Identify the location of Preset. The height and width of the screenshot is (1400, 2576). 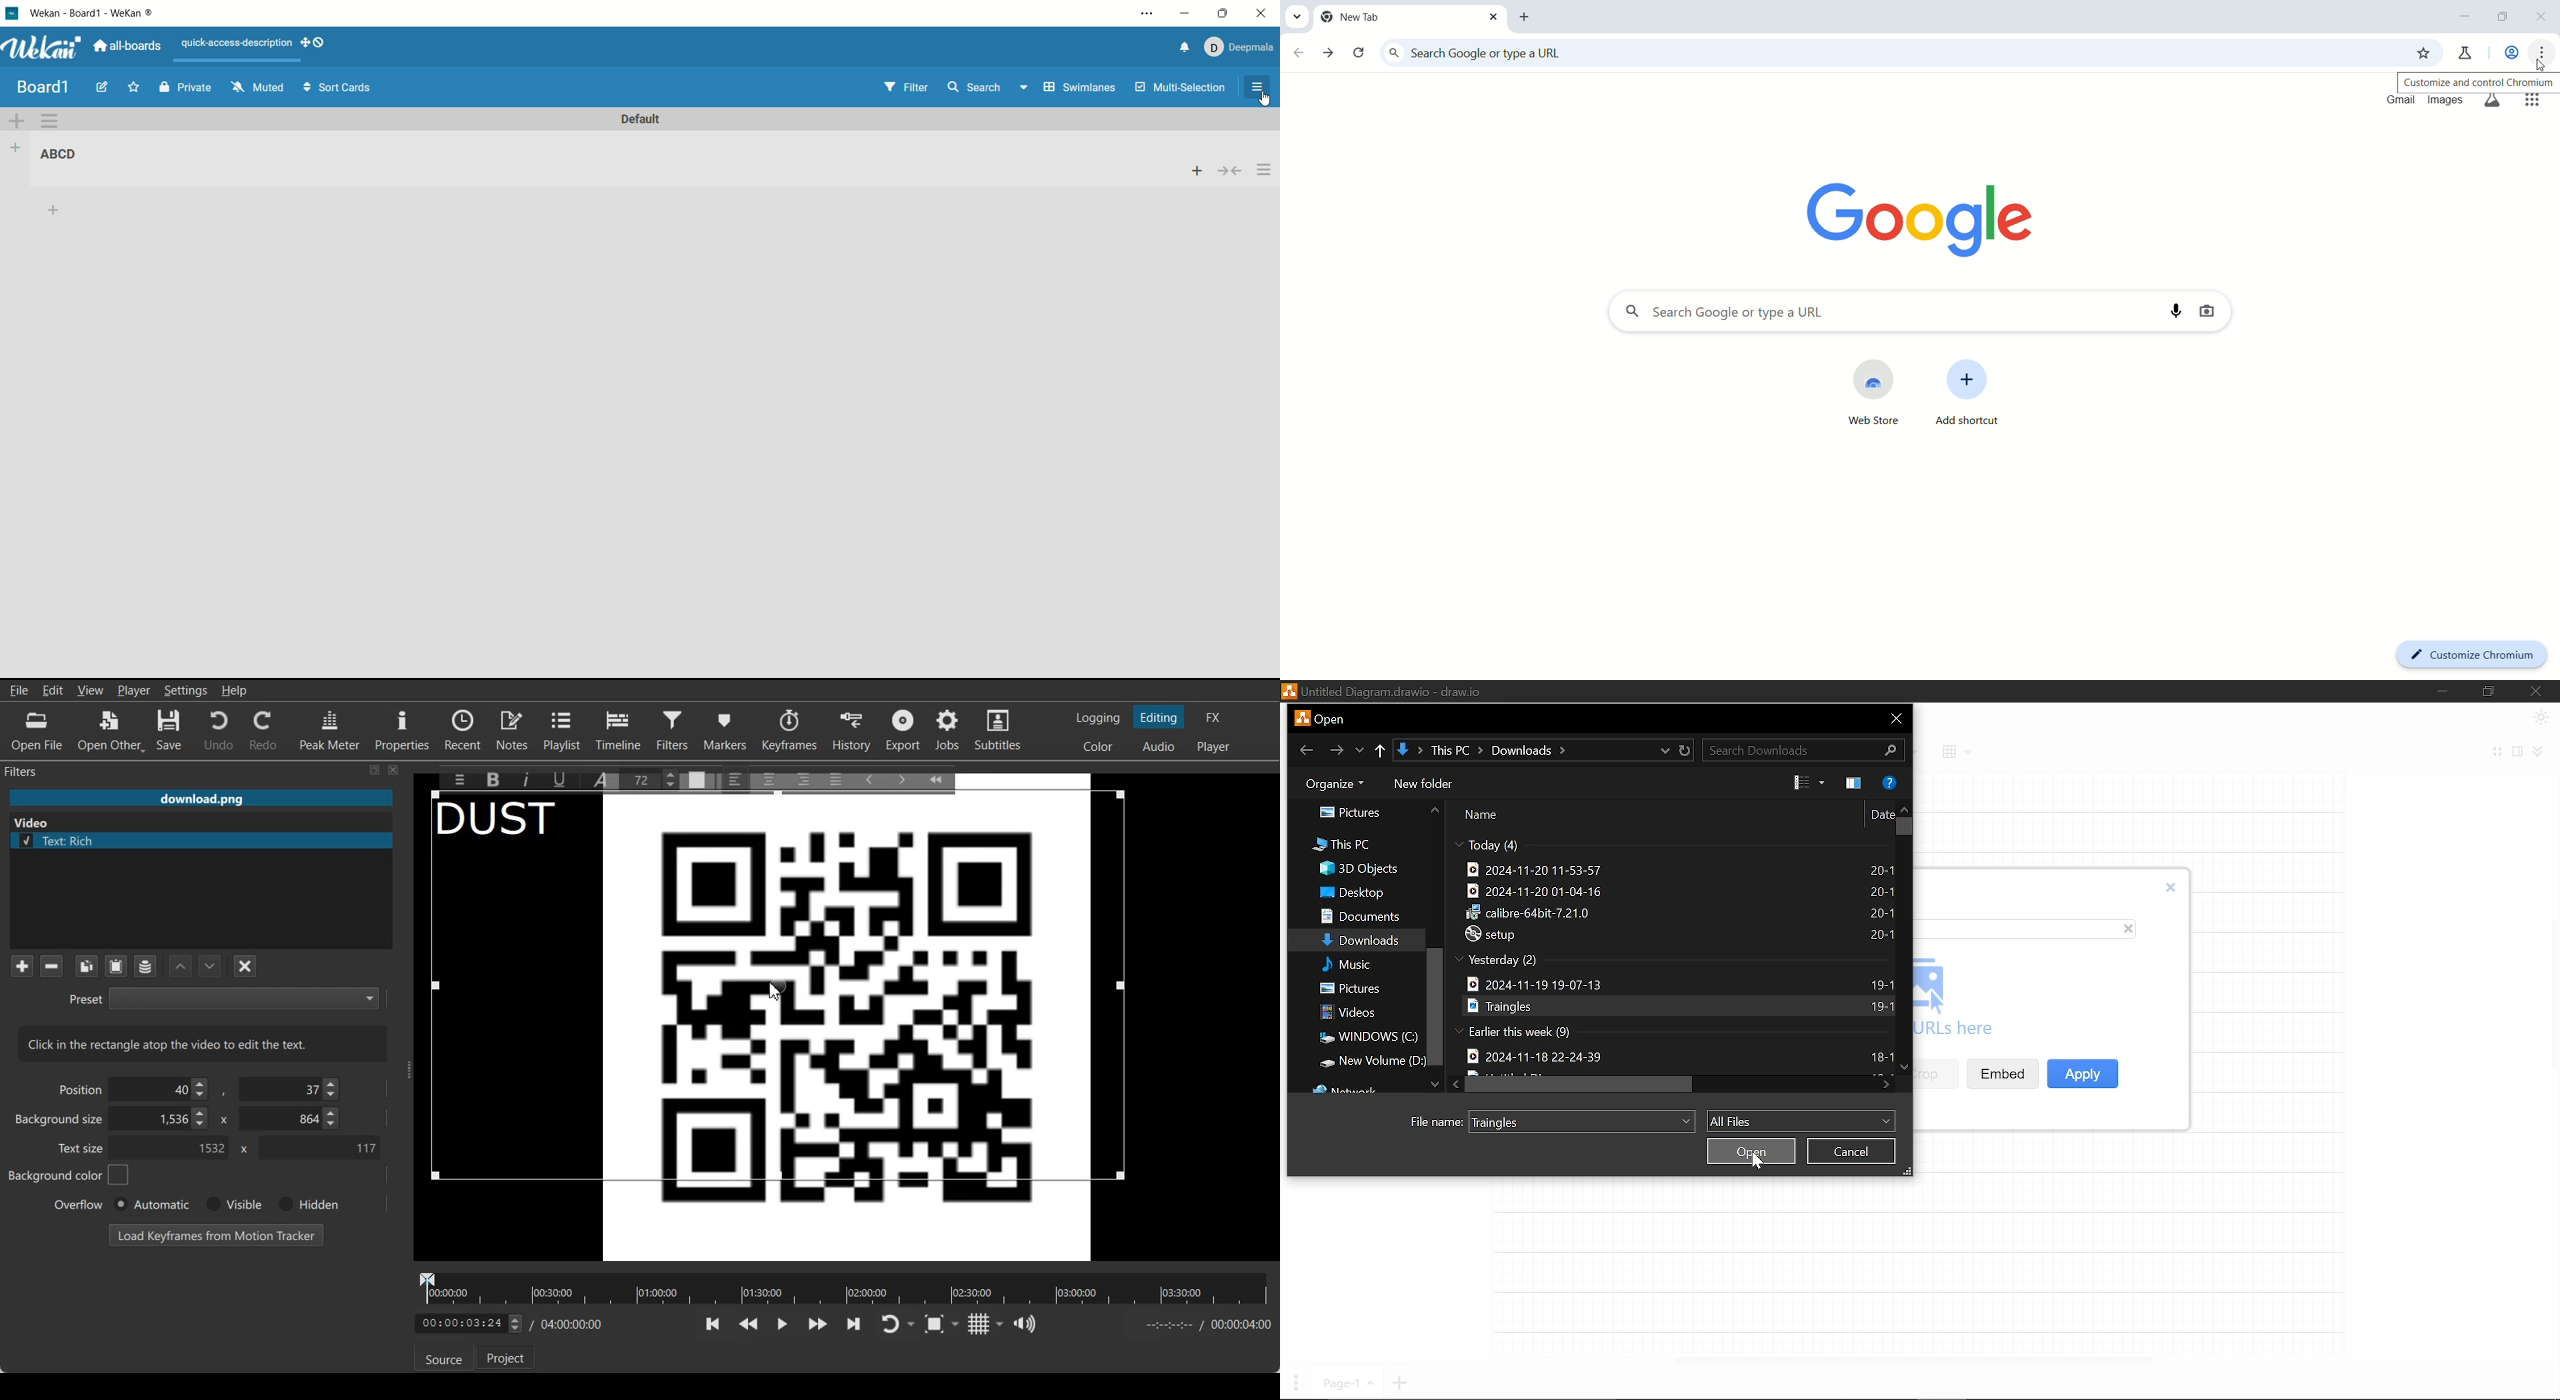
(223, 998).